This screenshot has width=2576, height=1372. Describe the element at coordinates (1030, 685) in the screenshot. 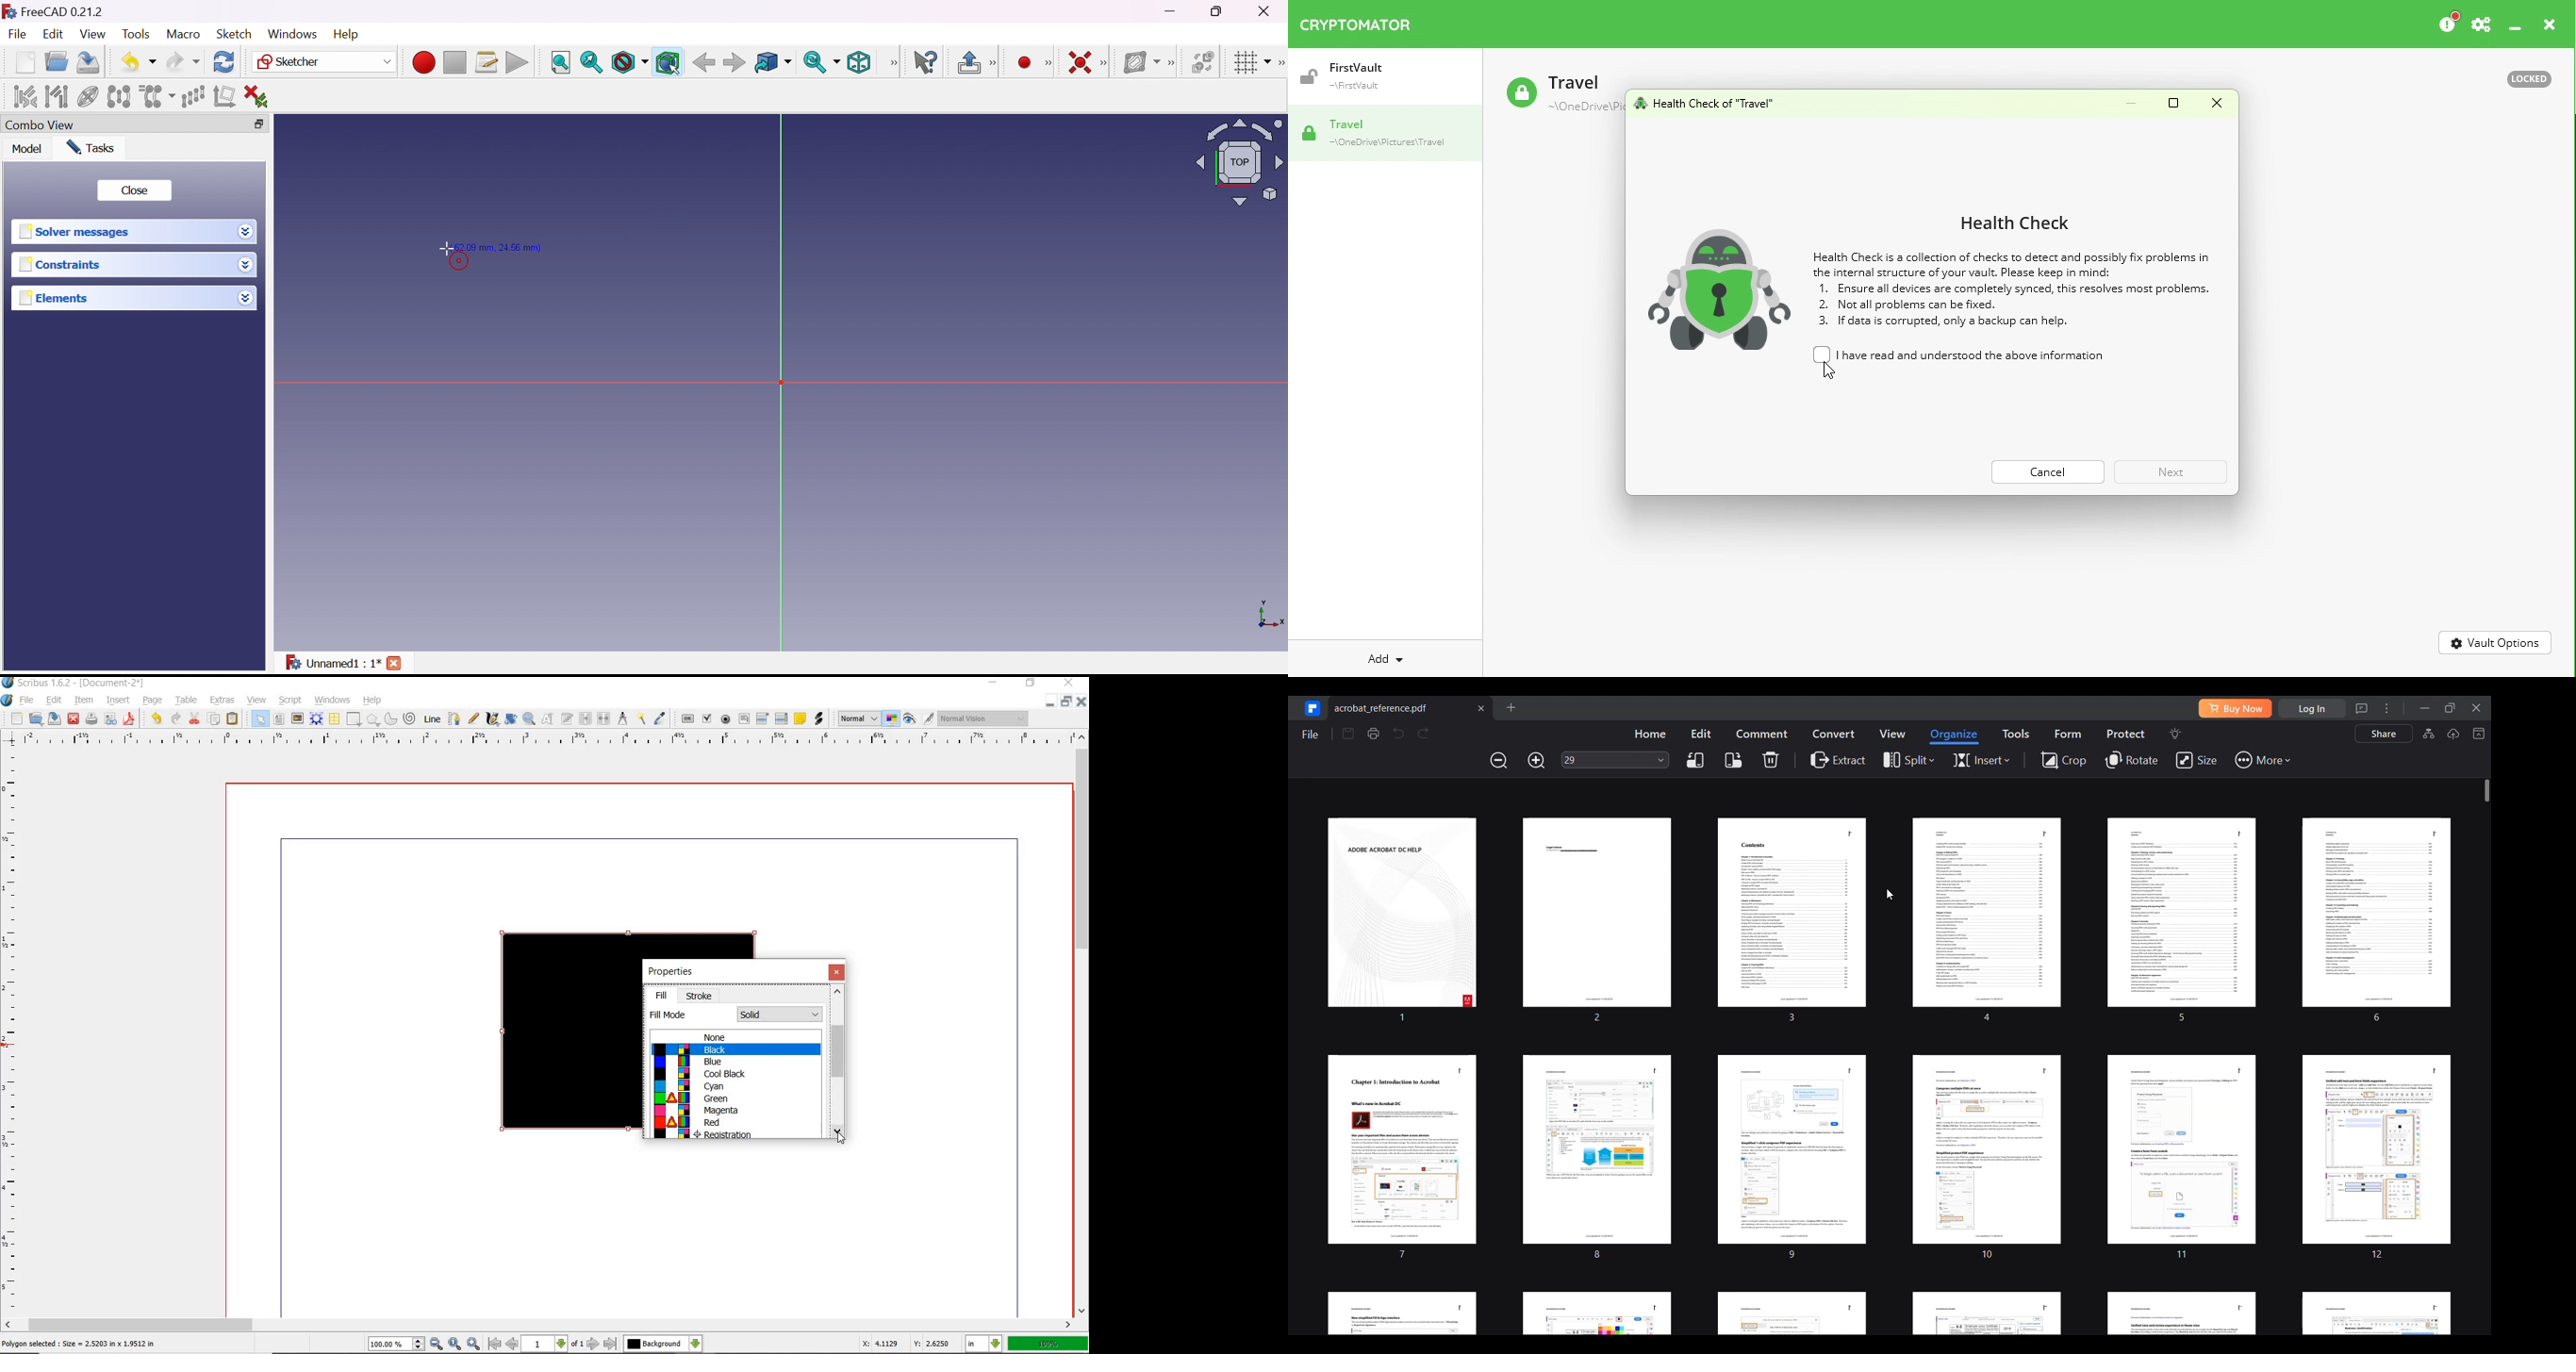

I see `RESTORE` at that location.